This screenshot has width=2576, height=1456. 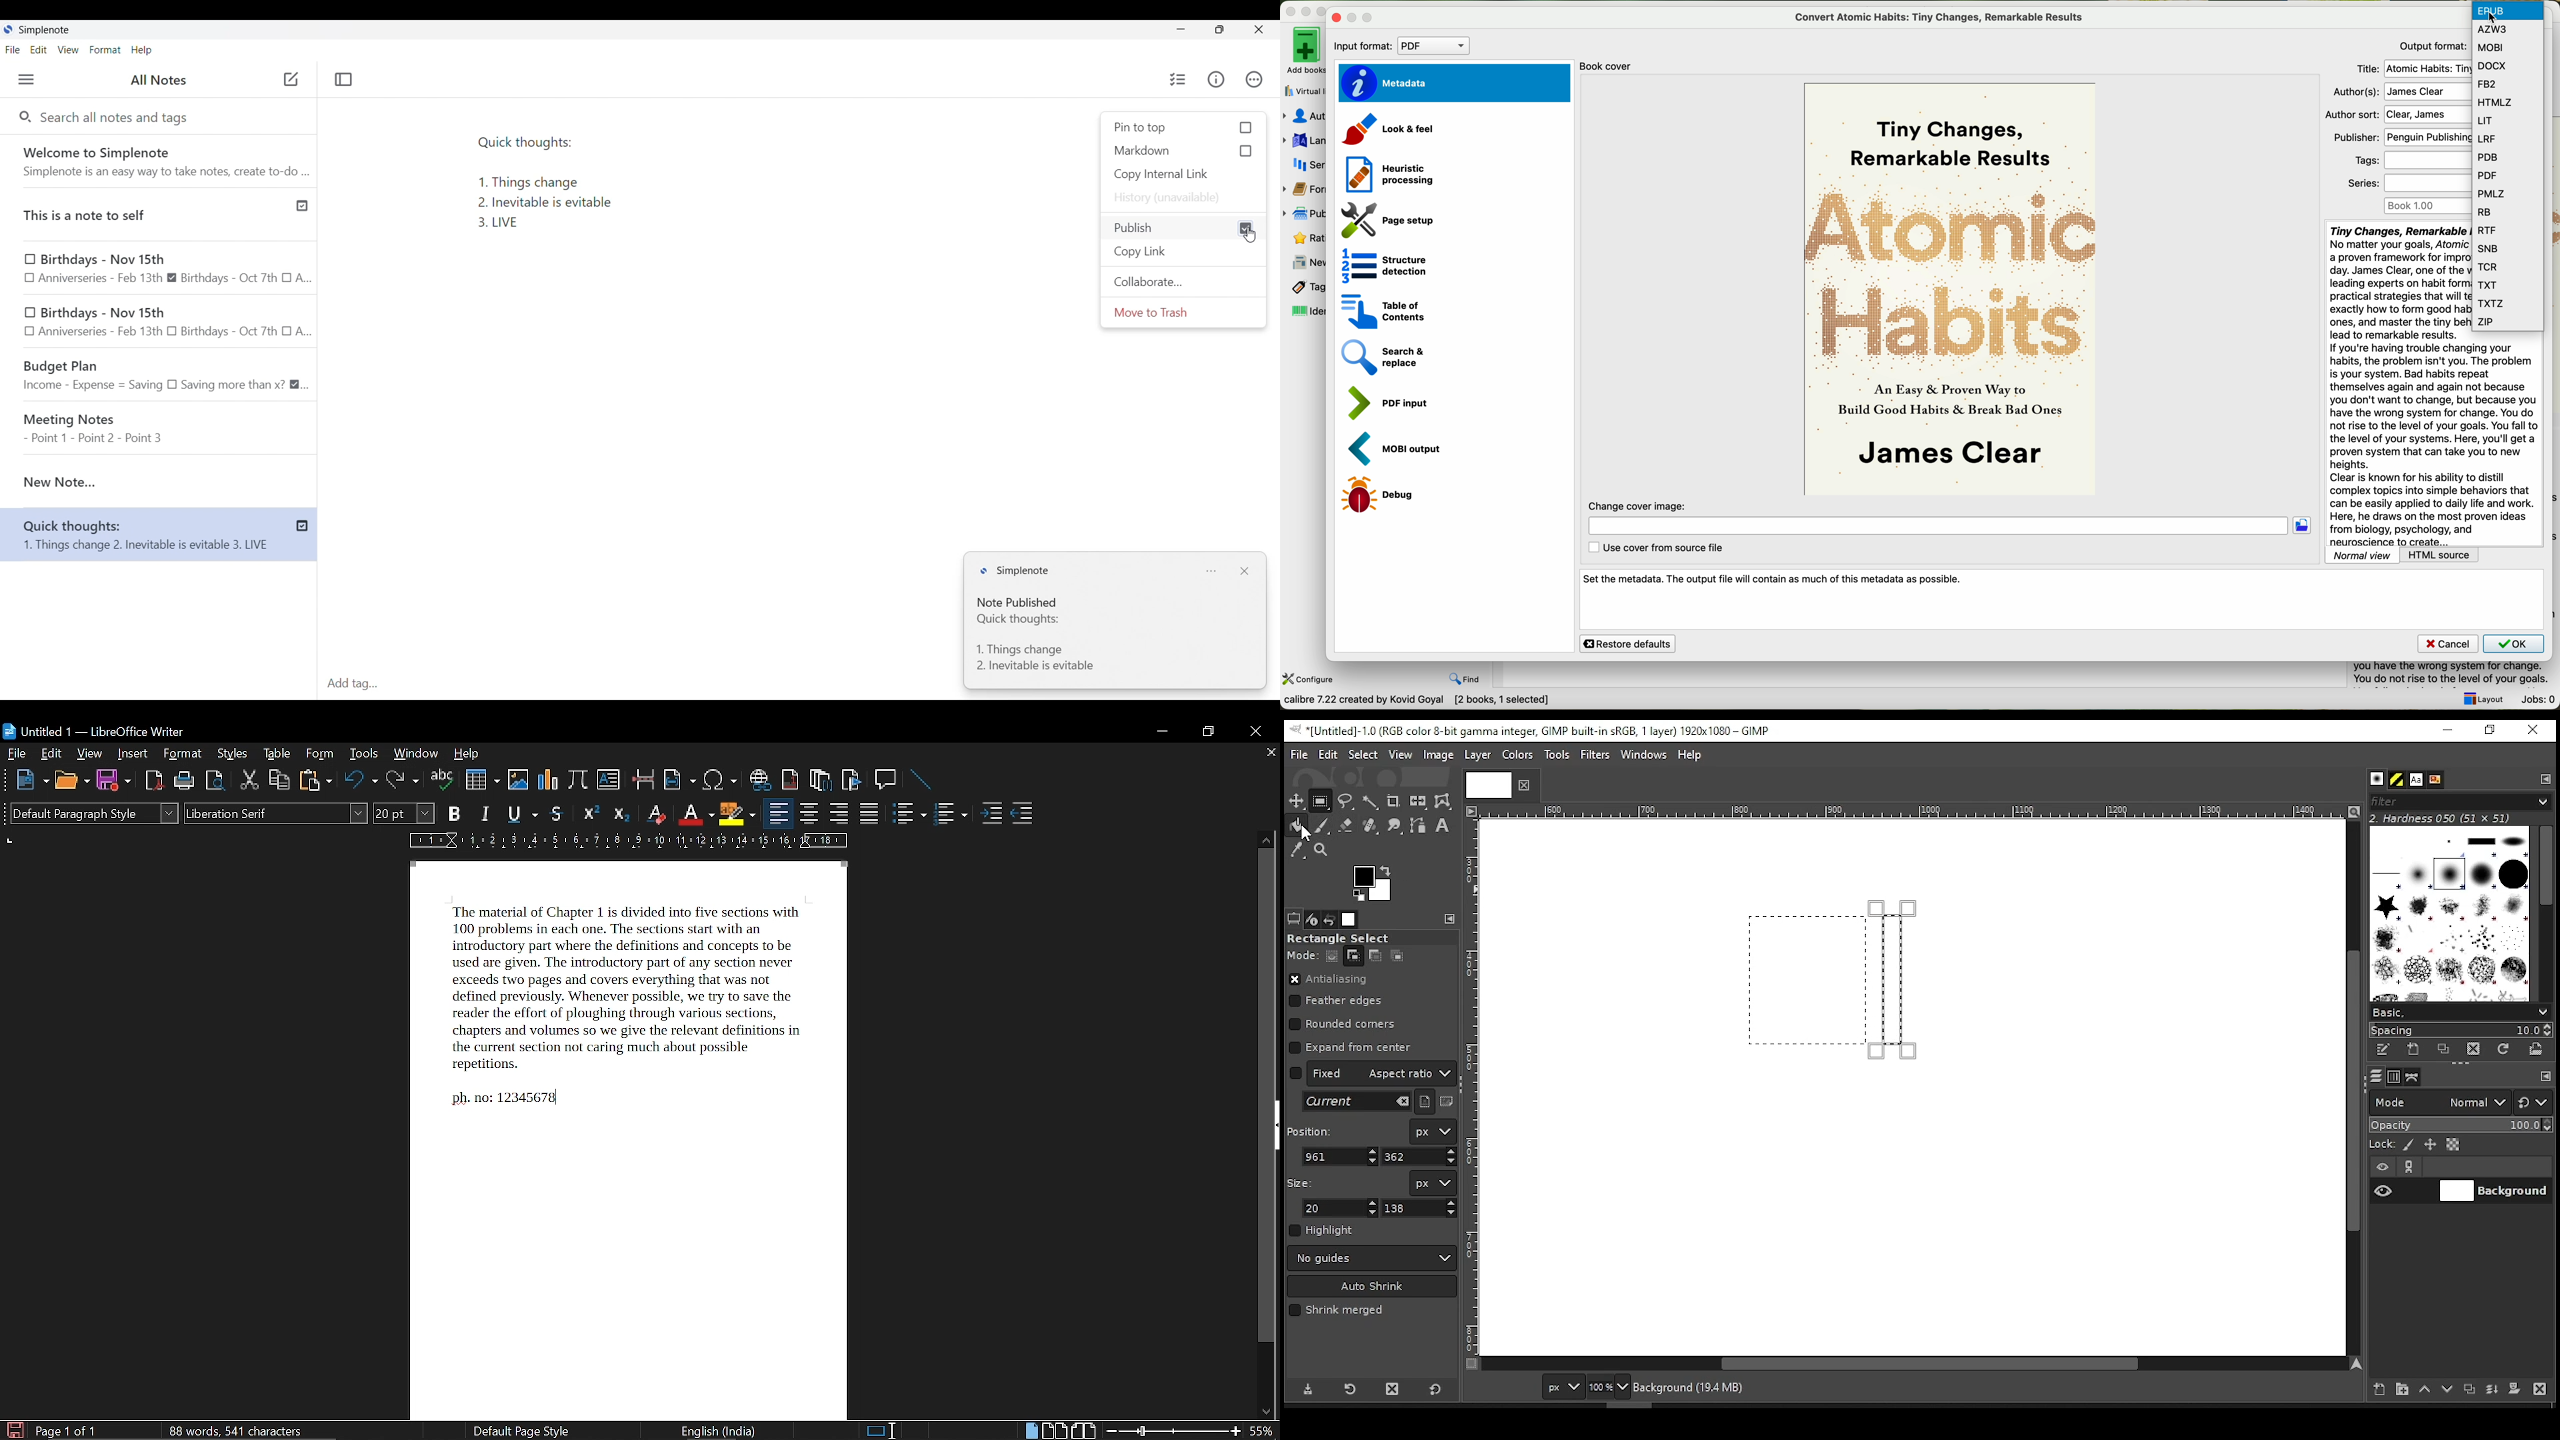 I want to click on FB2, so click(x=2499, y=83).